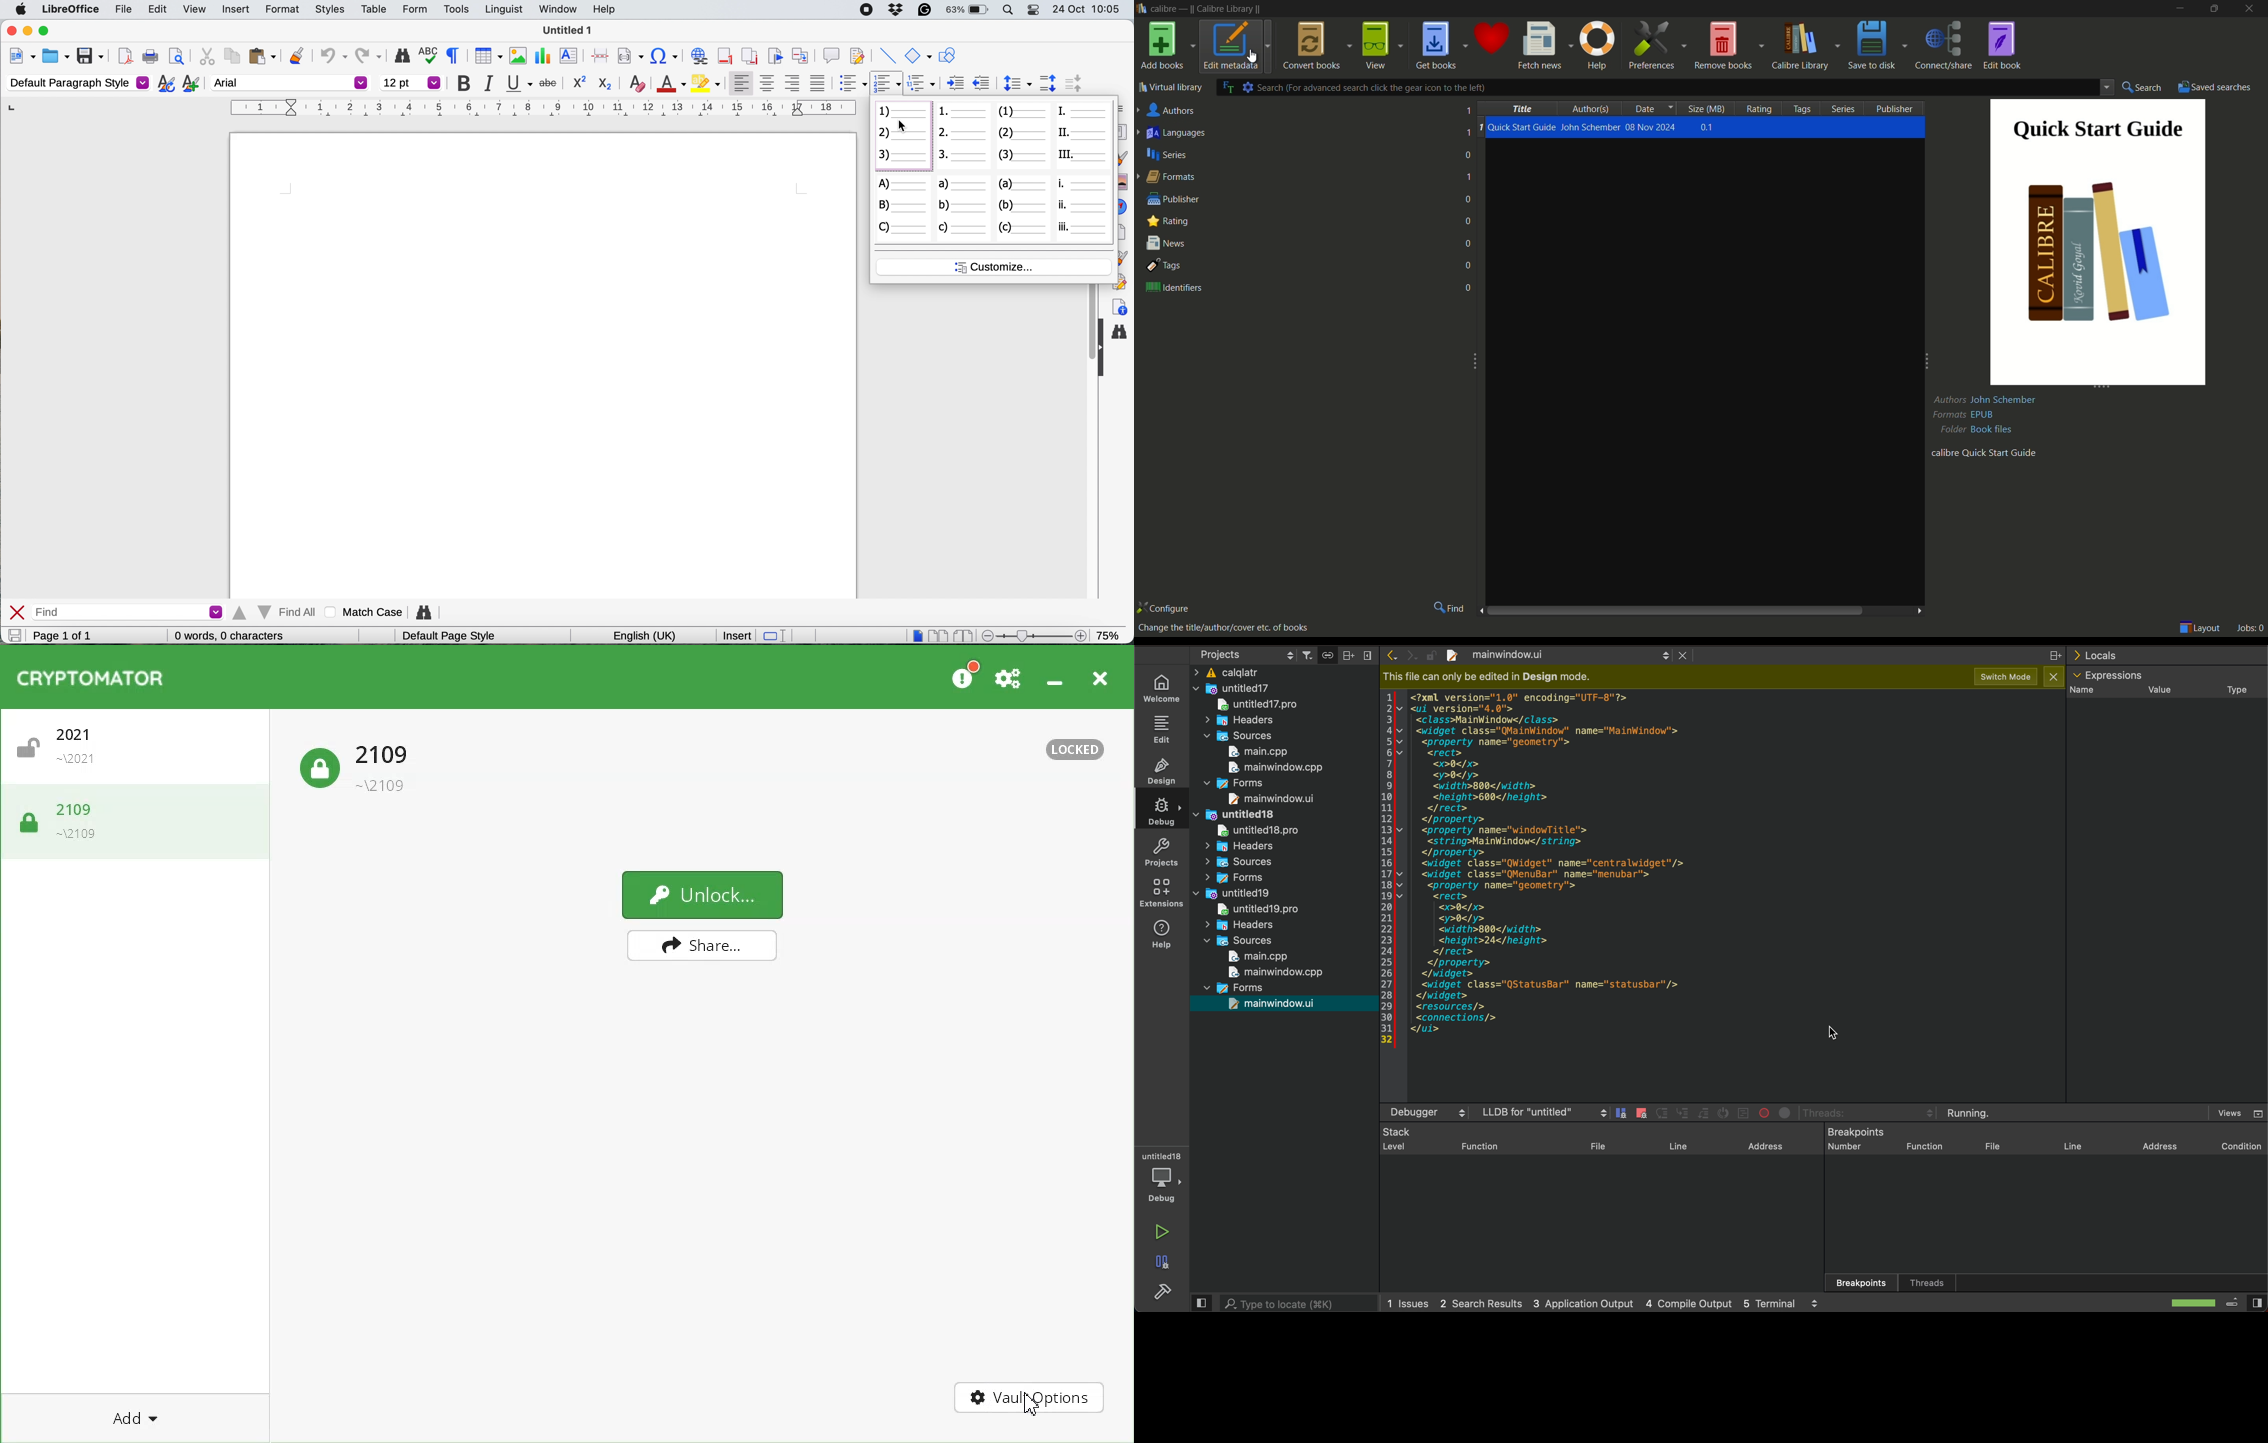  Describe the element at coordinates (1947, 415) in the screenshot. I see `Formats` at that location.